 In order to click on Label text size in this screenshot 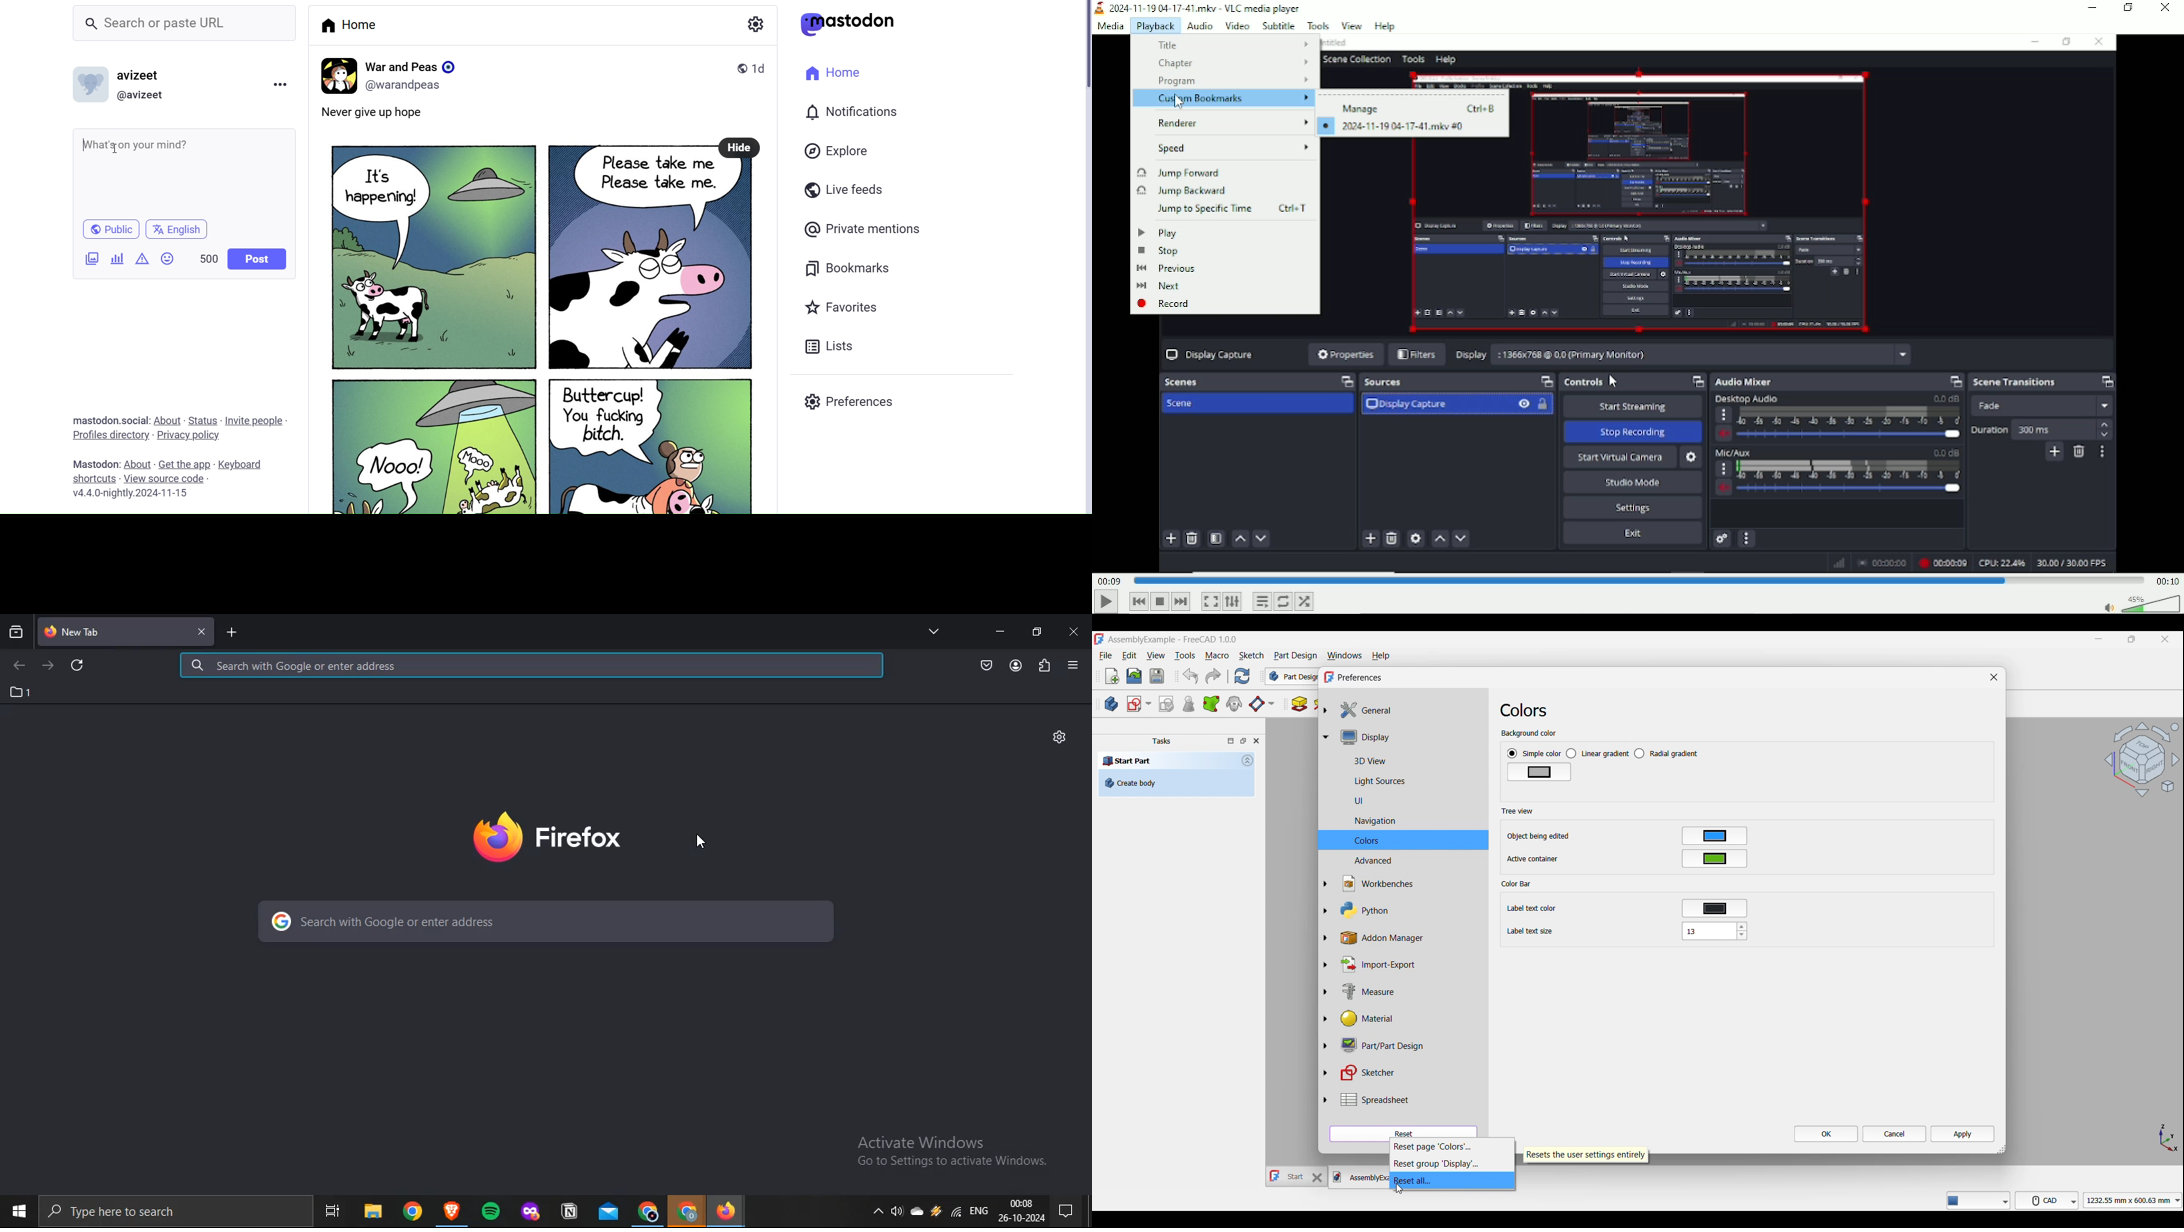, I will do `click(1531, 931)`.